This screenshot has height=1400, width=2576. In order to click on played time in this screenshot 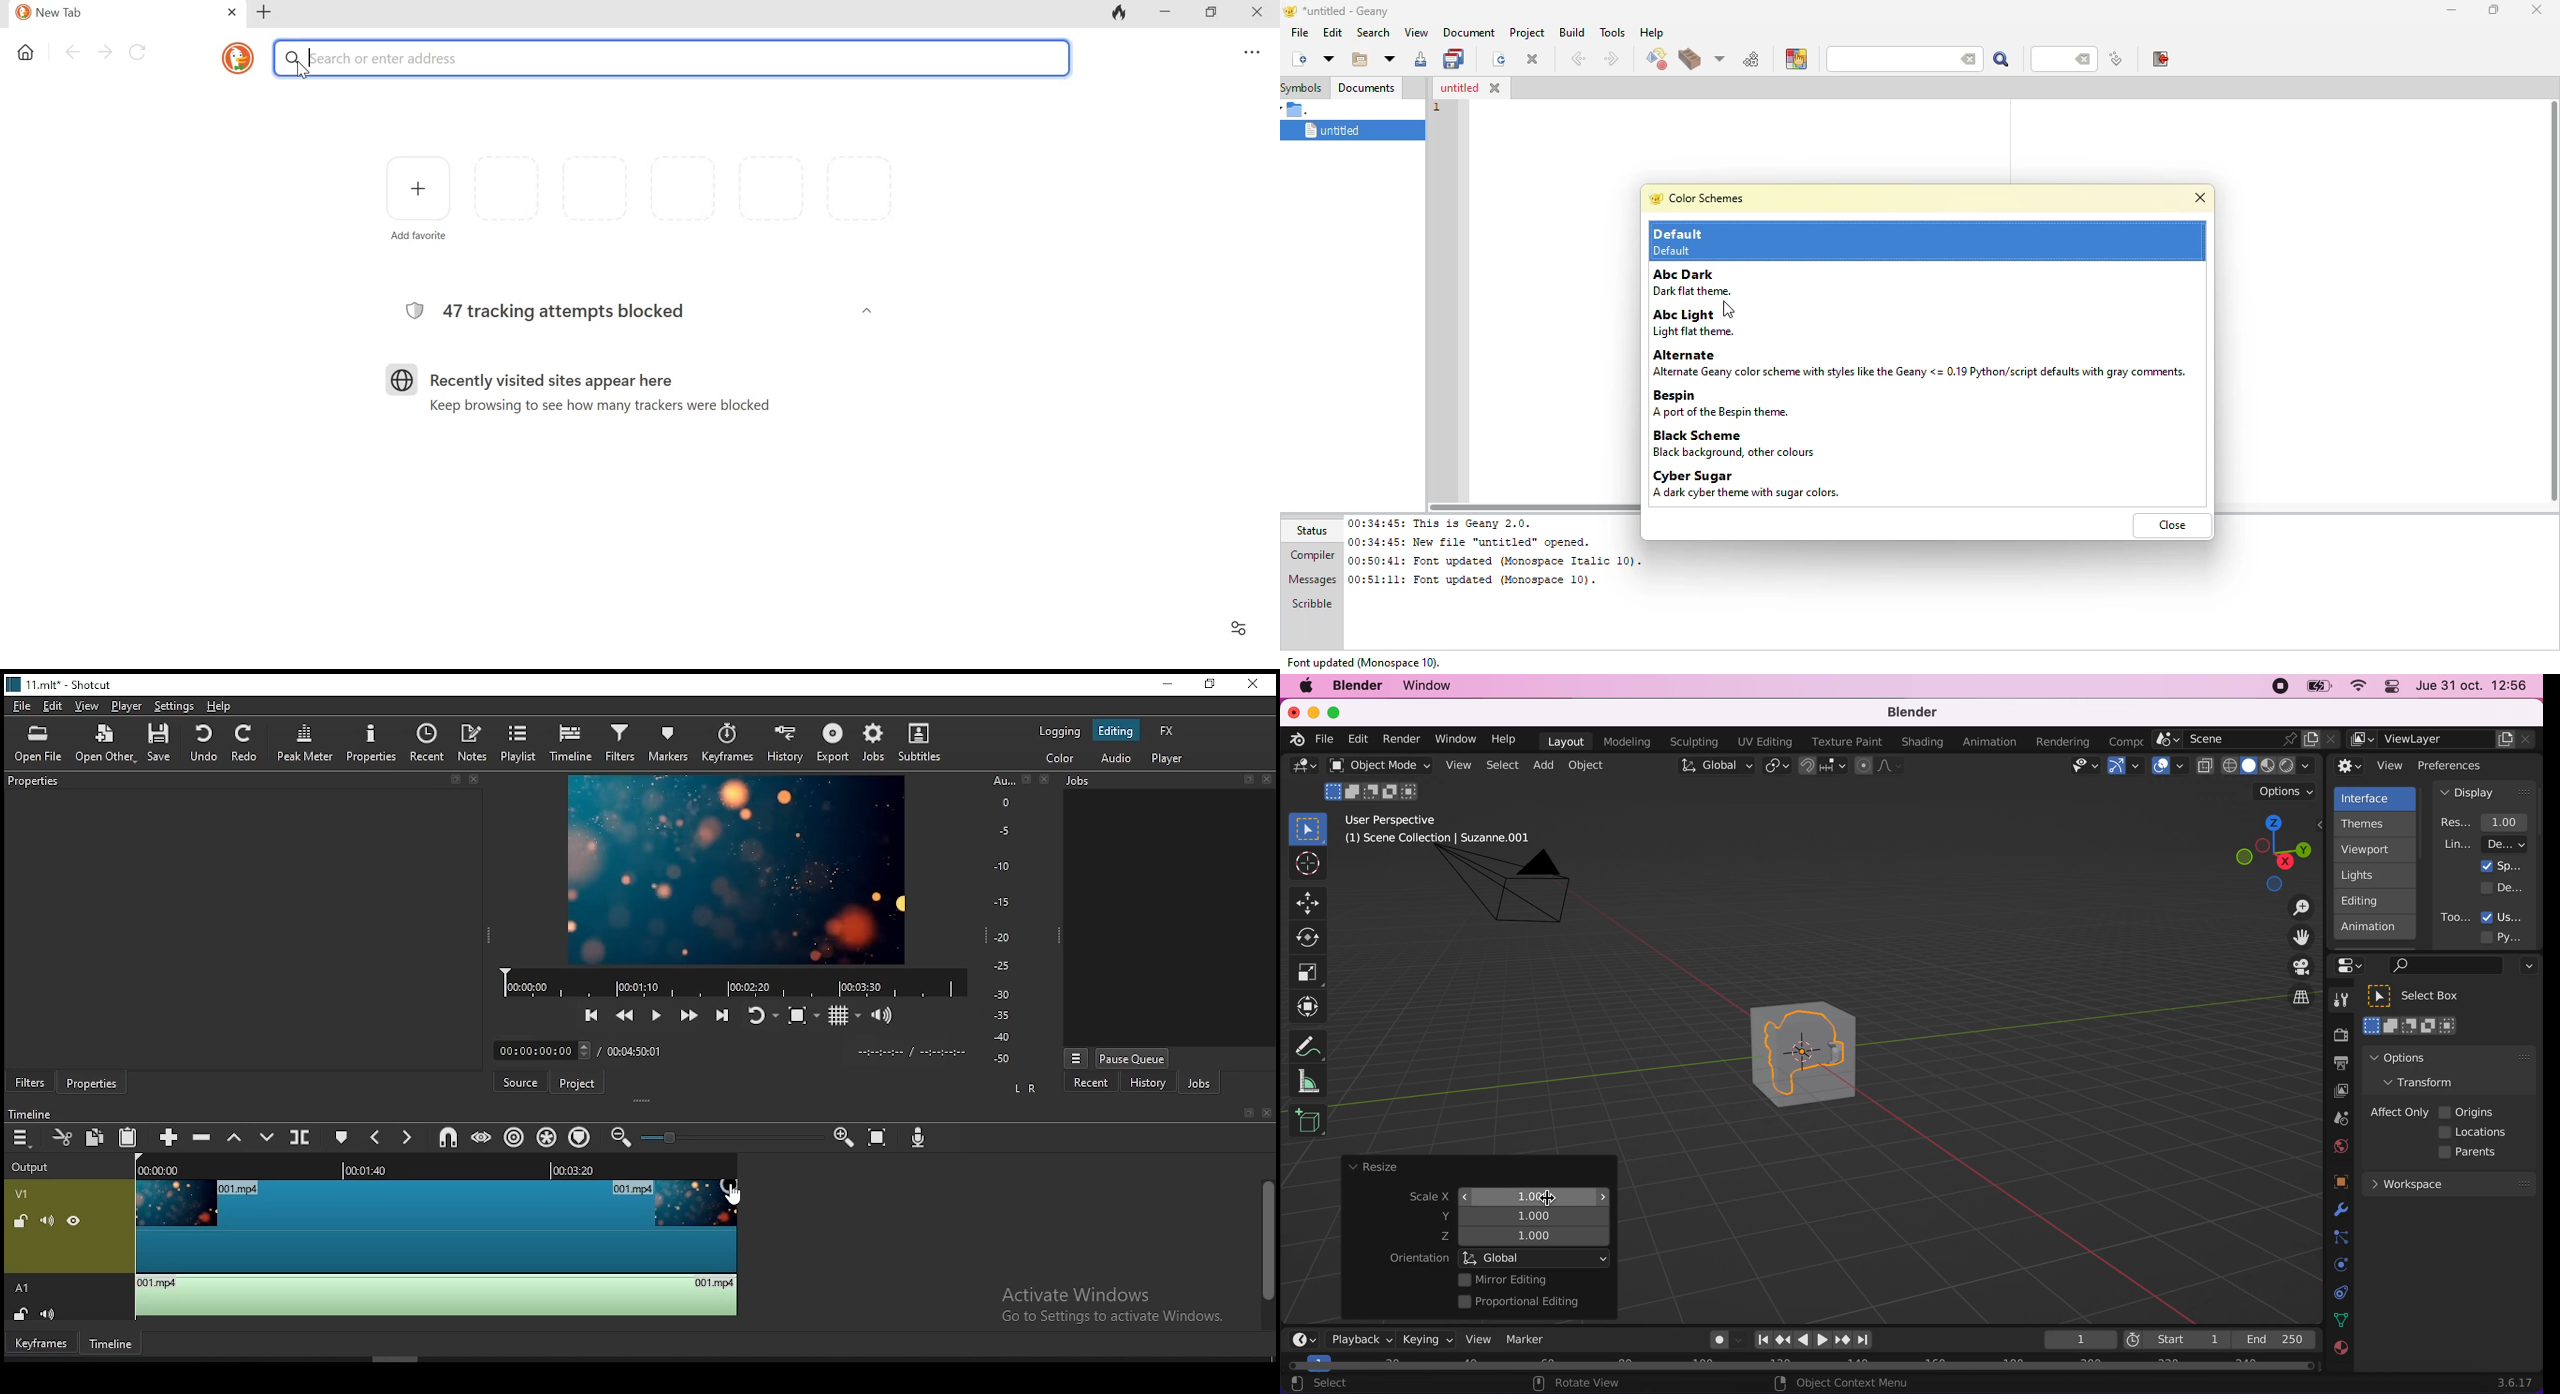, I will do `click(370, 1171)`.